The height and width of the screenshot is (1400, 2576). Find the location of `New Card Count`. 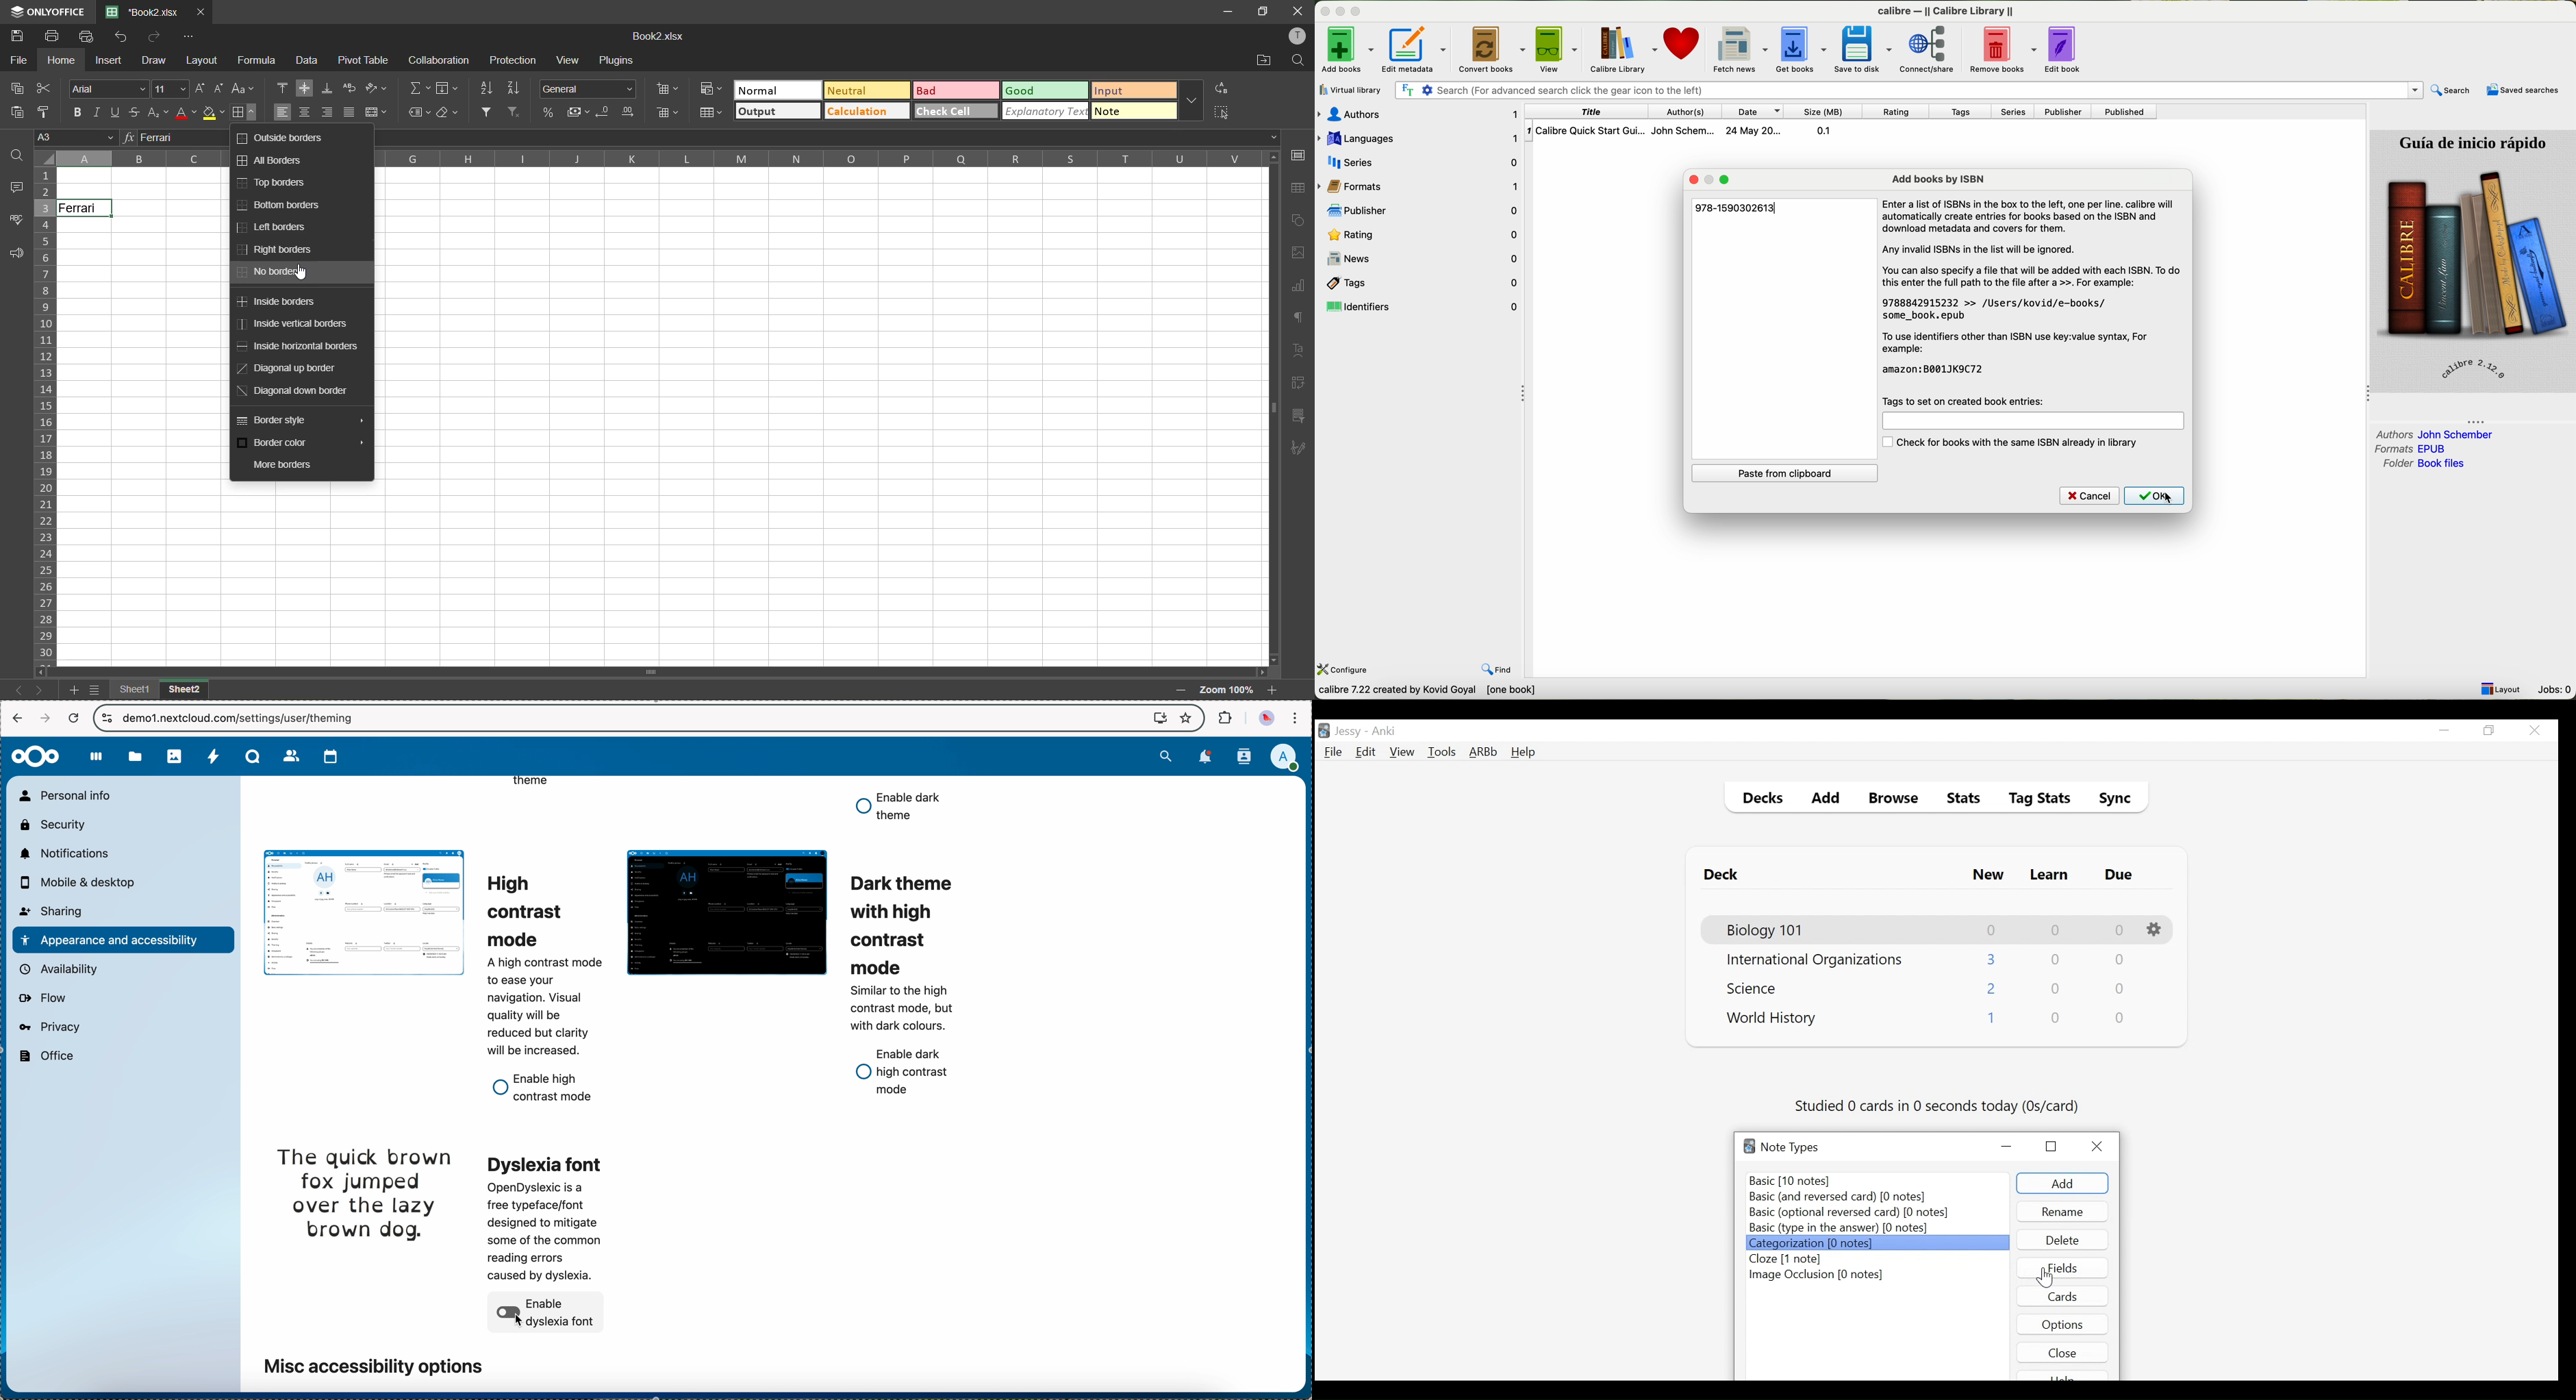

New Card Count is located at coordinates (1992, 959).